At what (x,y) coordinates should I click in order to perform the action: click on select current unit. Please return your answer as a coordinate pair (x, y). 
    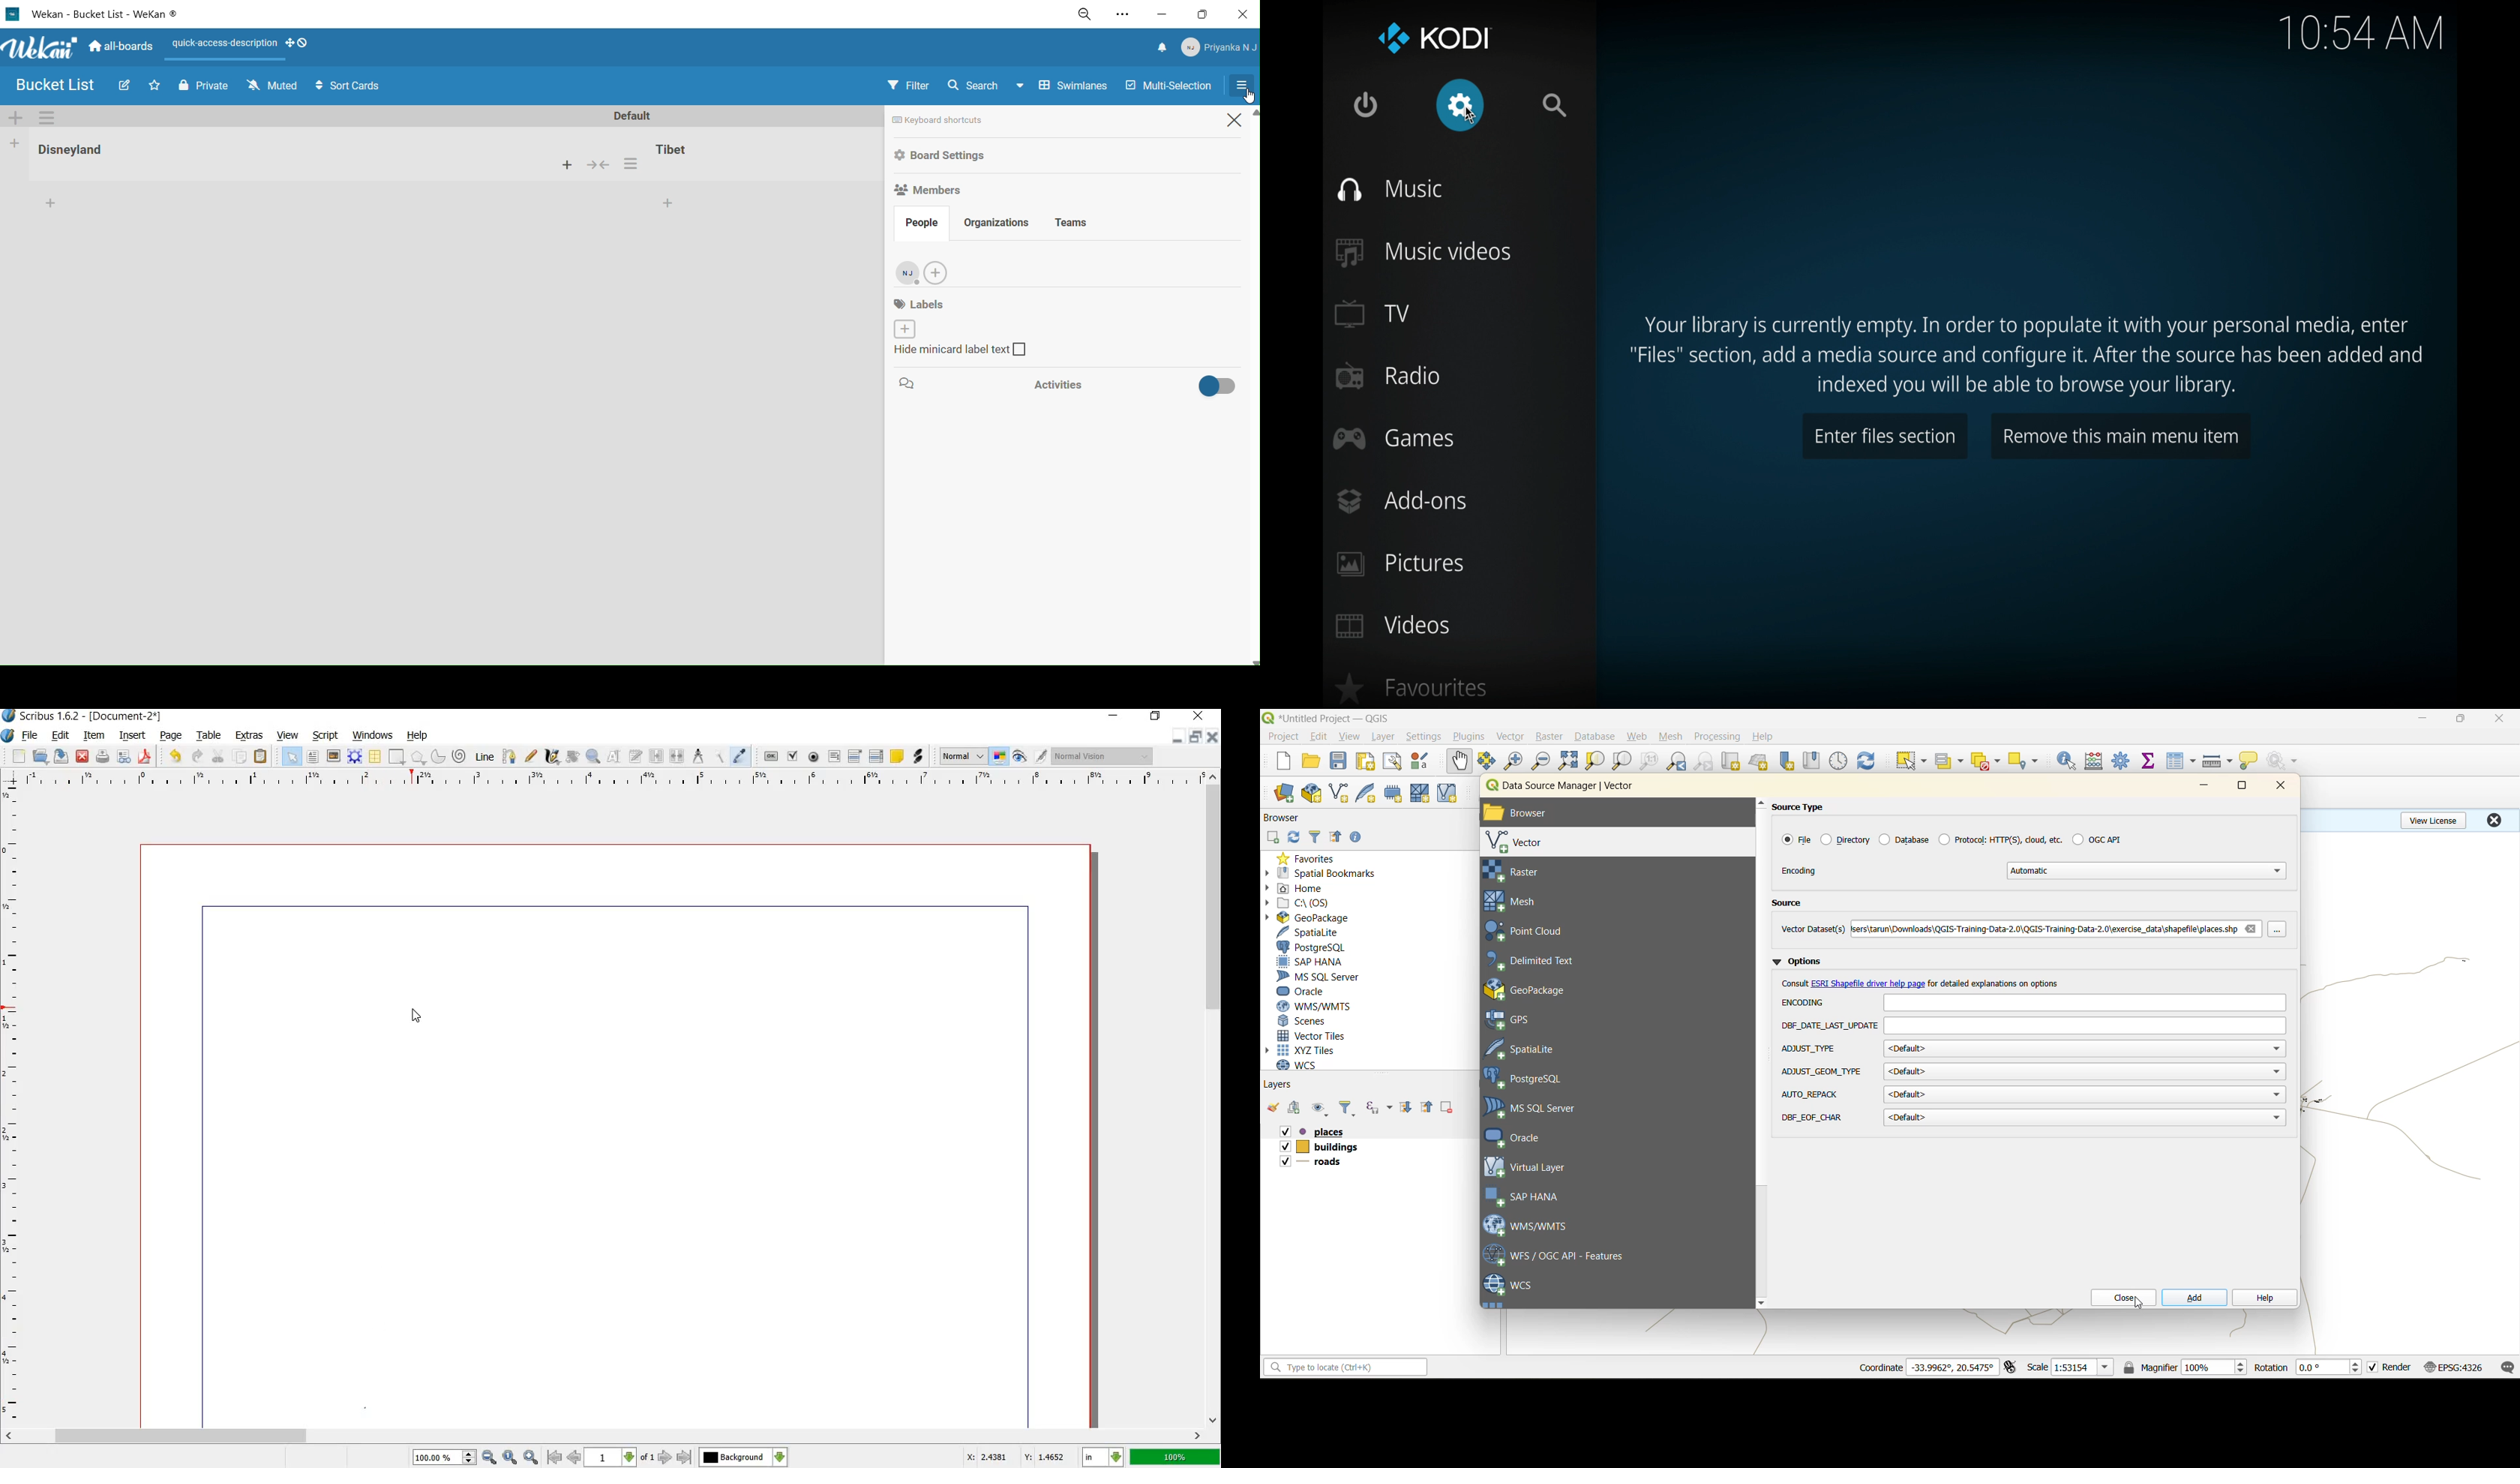
    Looking at the image, I should click on (1101, 1457).